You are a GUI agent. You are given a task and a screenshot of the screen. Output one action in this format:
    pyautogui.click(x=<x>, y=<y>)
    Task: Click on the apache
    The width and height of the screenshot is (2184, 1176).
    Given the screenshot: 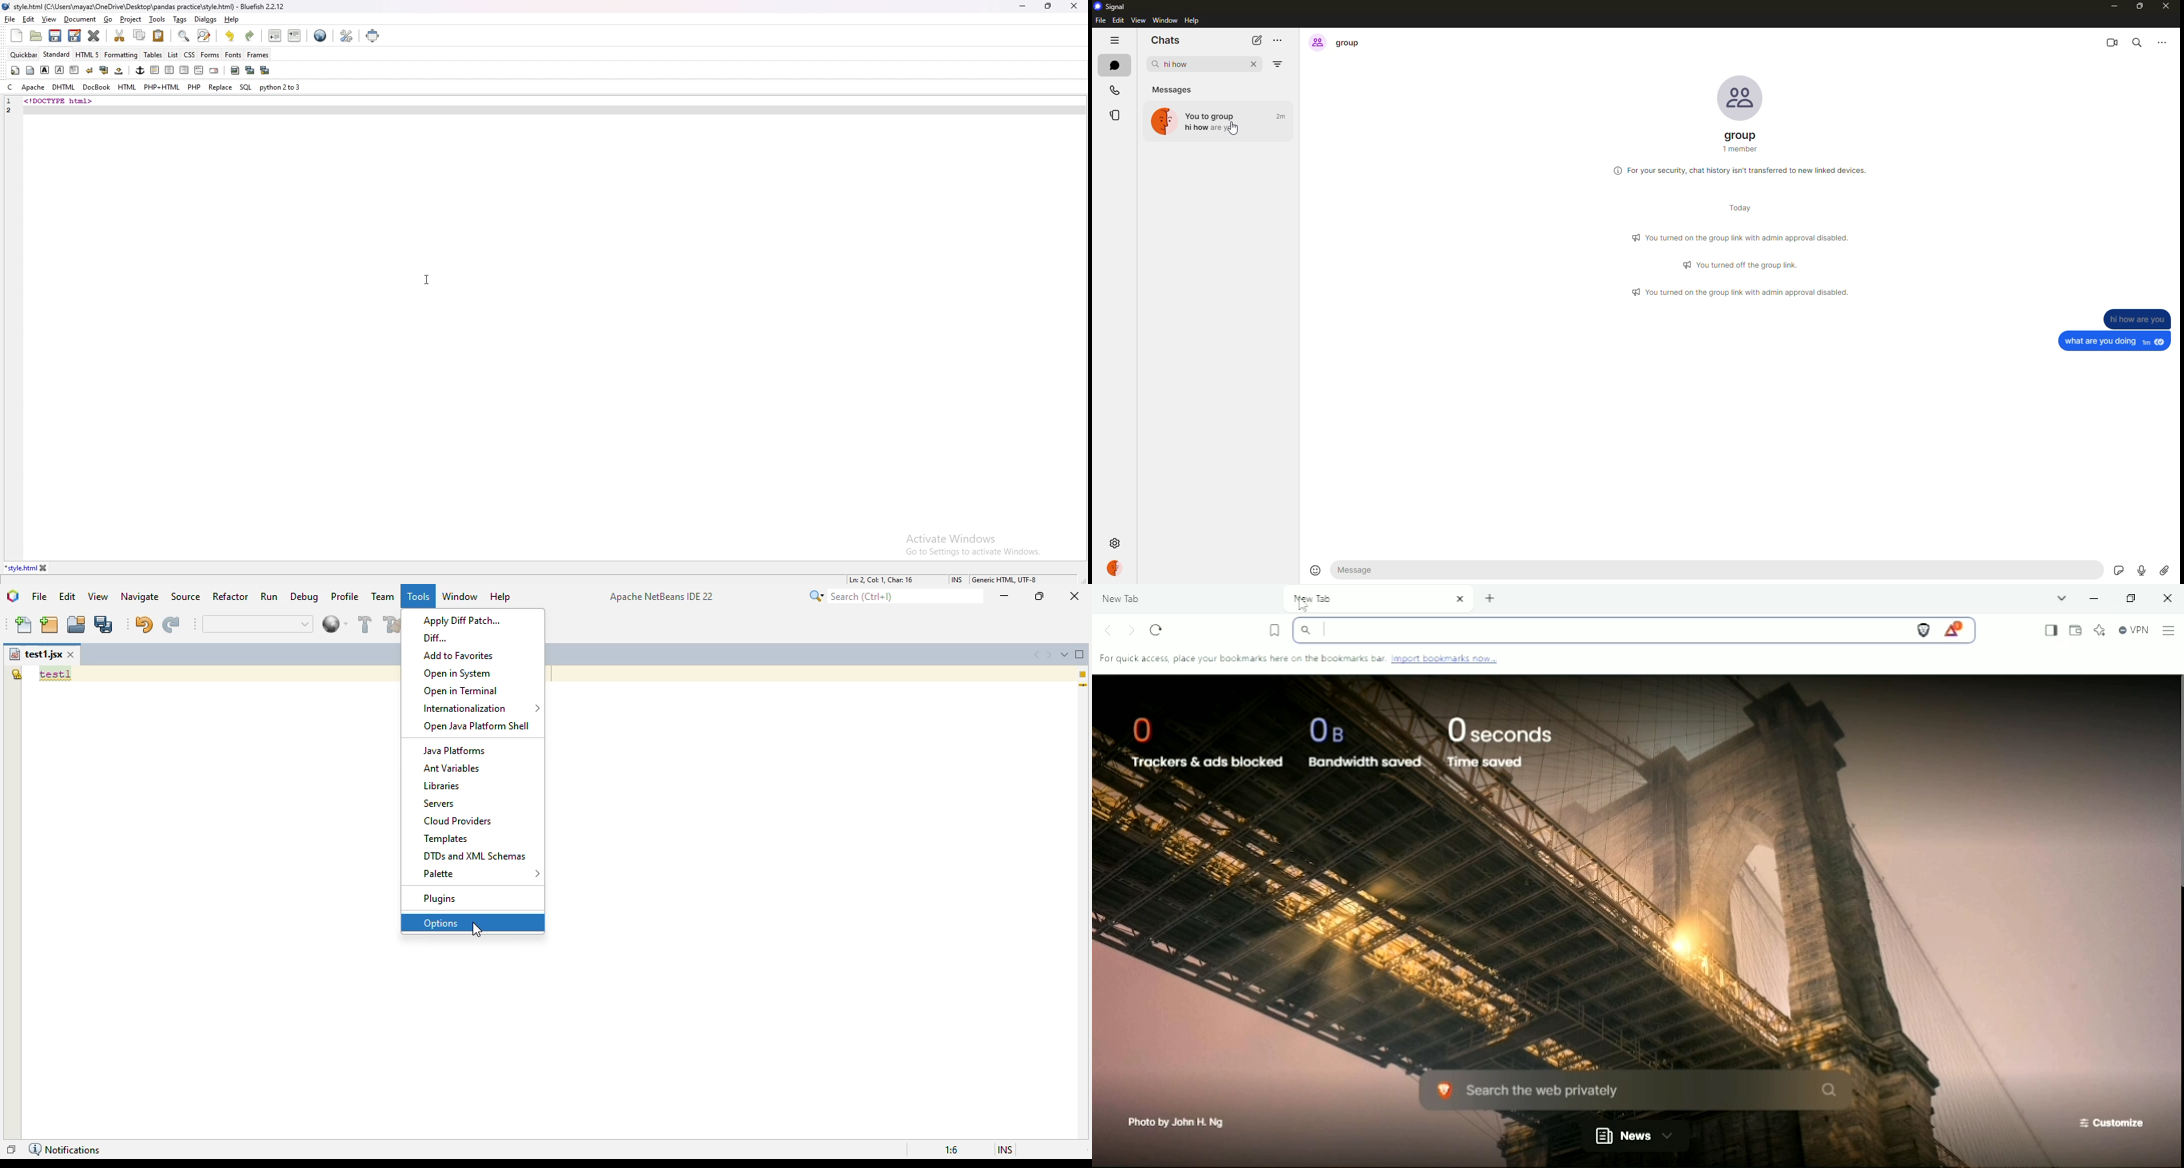 What is the action you would take?
    pyautogui.click(x=33, y=87)
    